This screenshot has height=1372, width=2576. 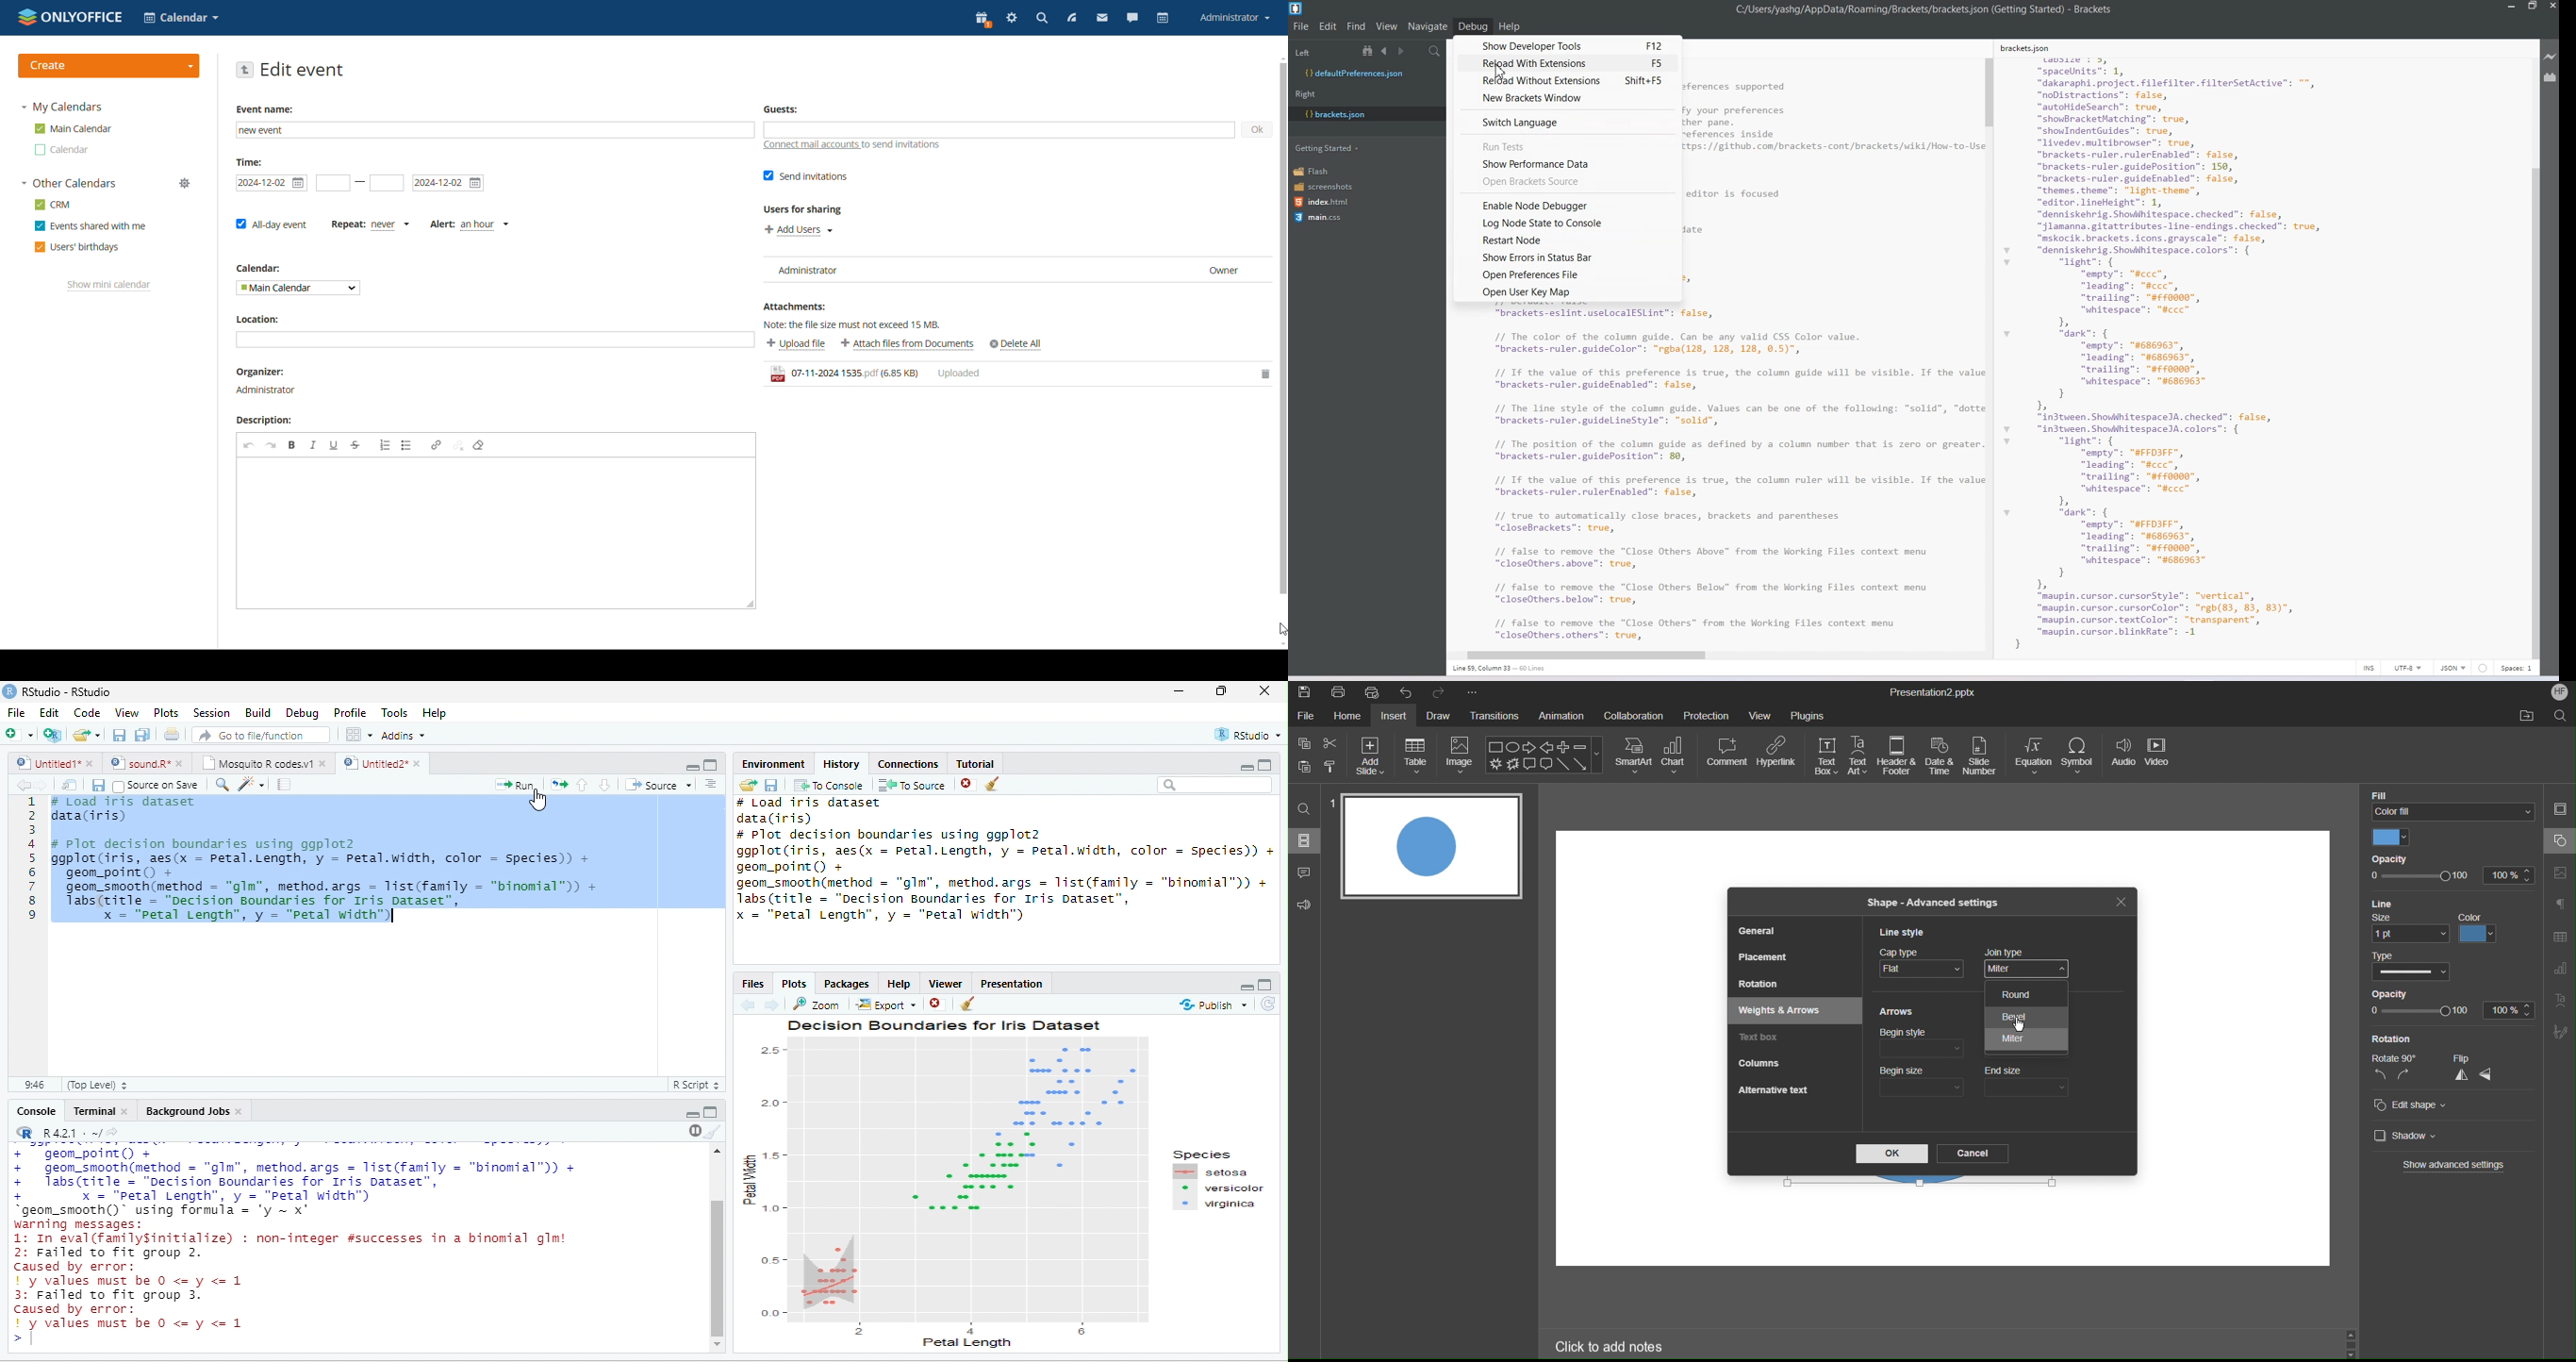 What do you see at coordinates (1004, 851) in the screenshot?
I see `# Plot decision boundaries using ggplot2
ggplot(iris, aes(x = petal.Length, y = petal.width, color = Species) +
geom_point() +` at bounding box center [1004, 851].